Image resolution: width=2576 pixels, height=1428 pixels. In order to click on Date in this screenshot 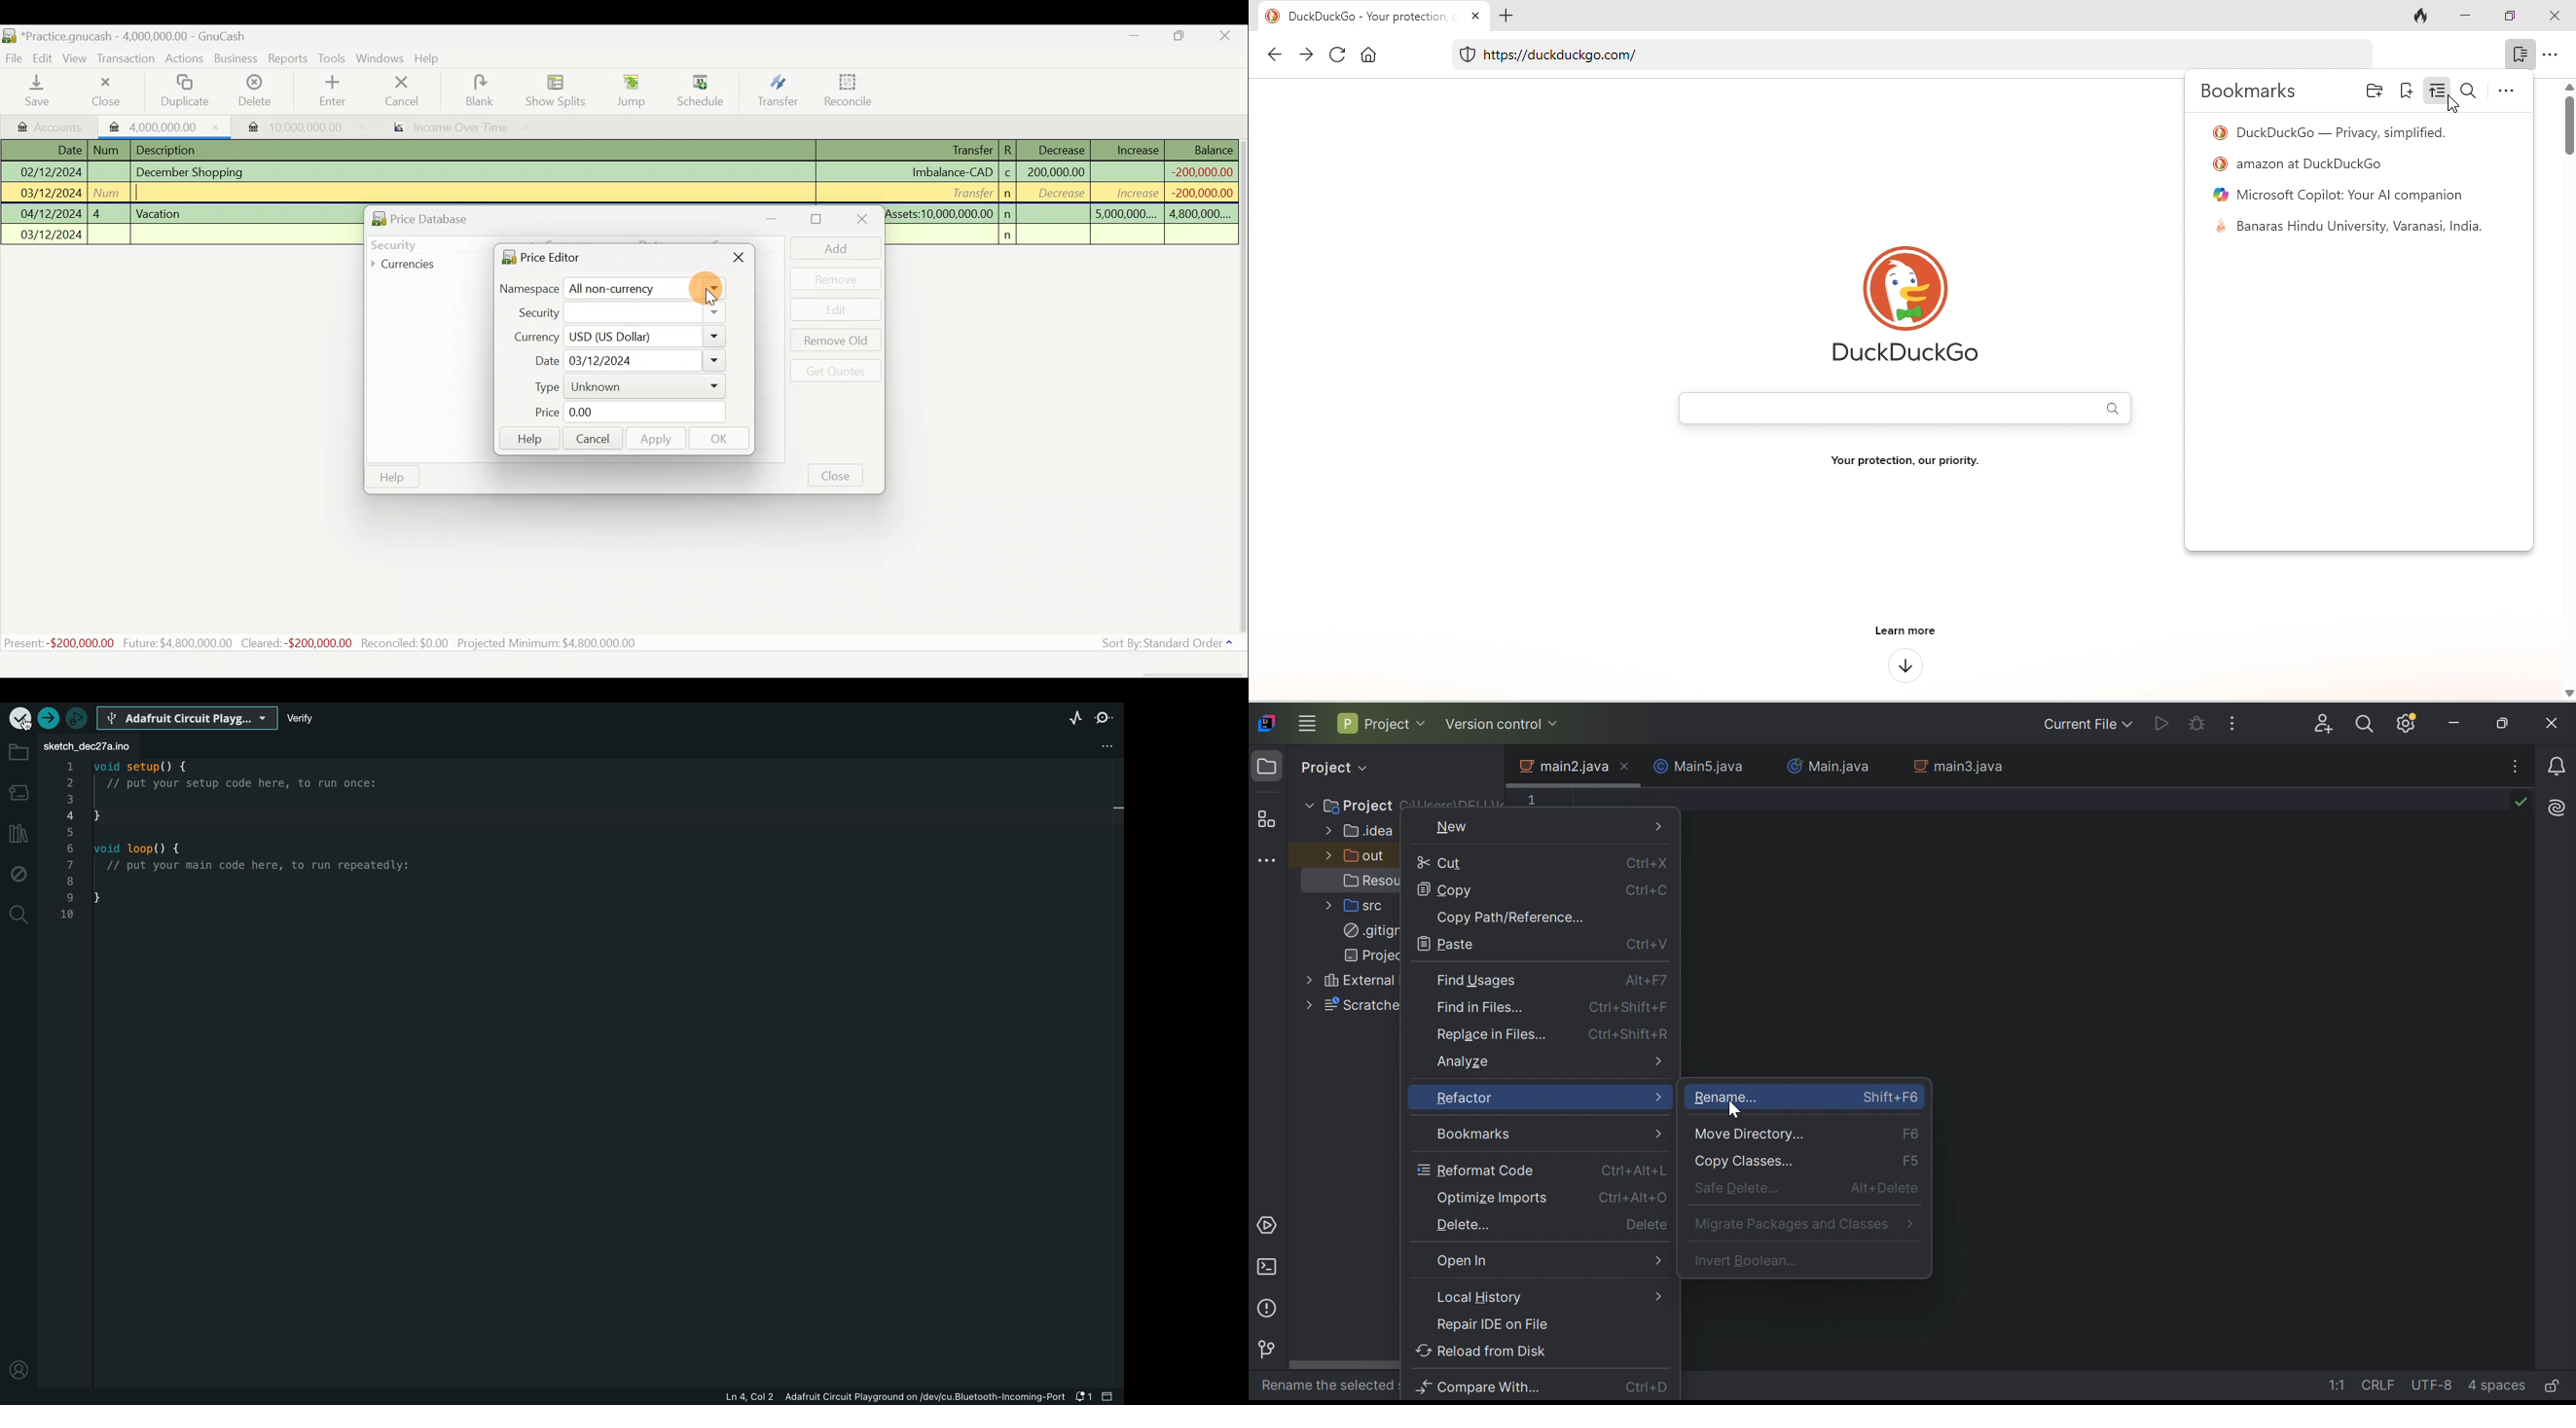, I will do `click(624, 361)`.